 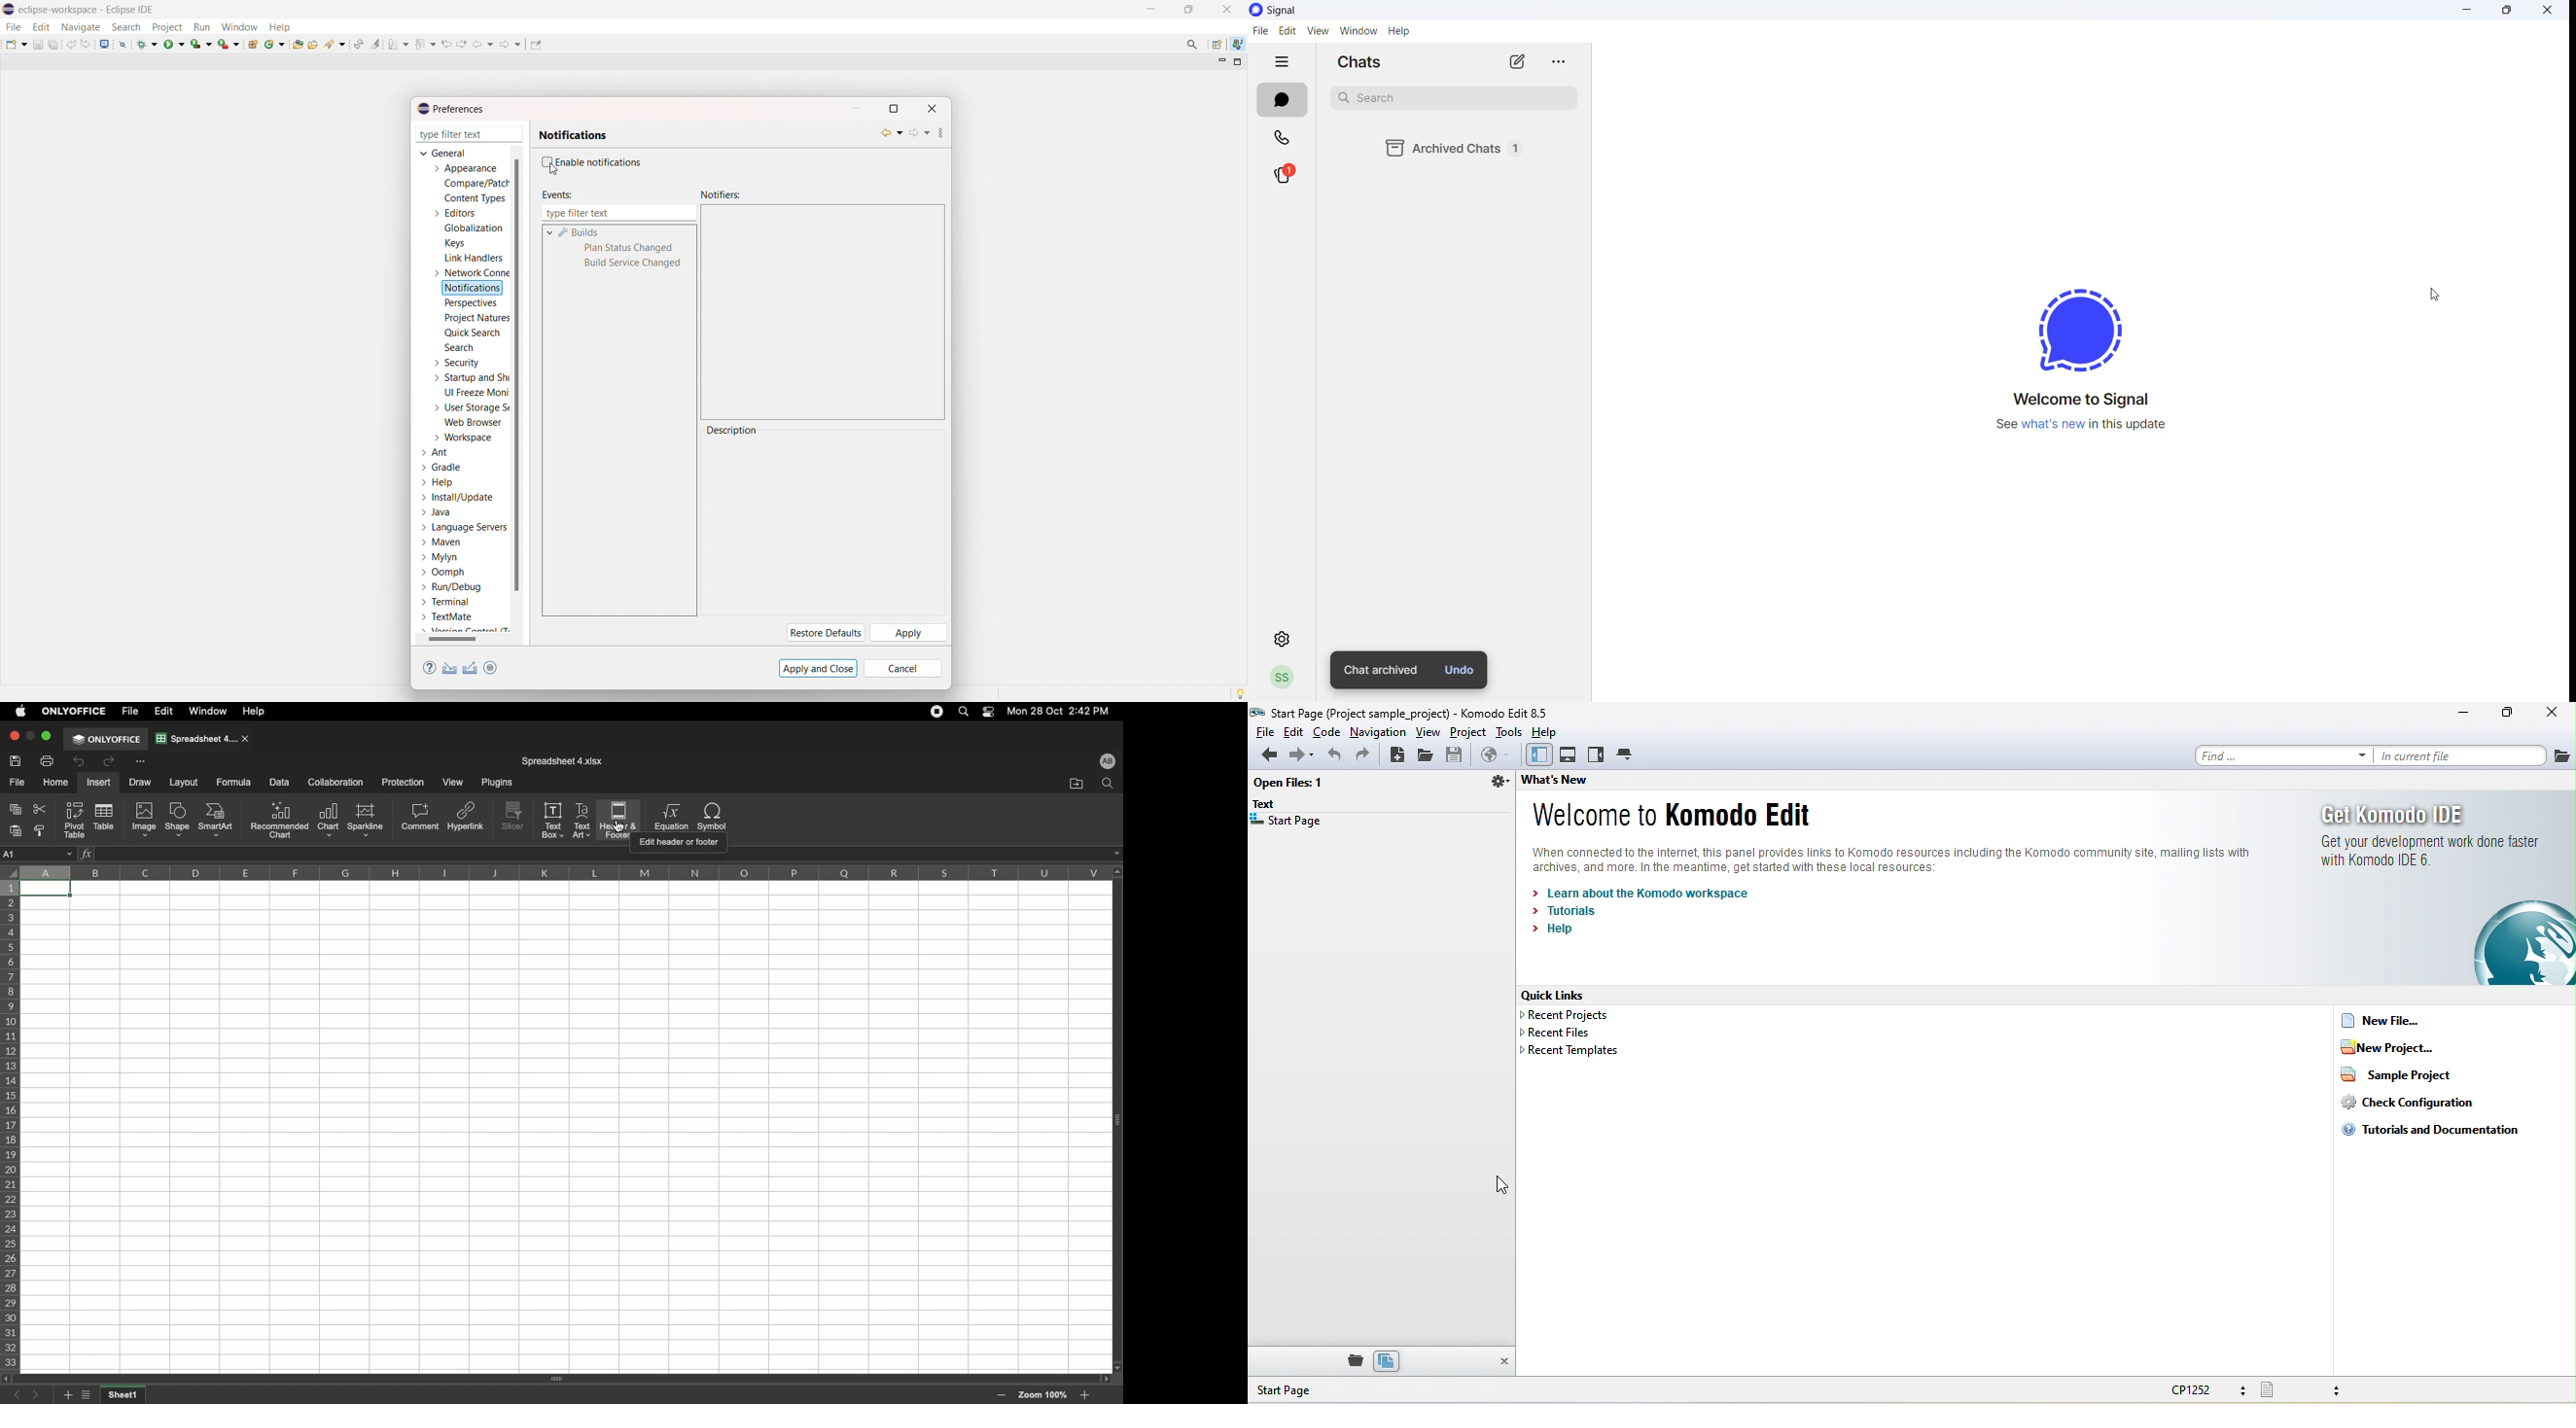 What do you see at coordinates (1280, 638) in the screenshot?
I see `settings` at bounding box center [1280, 638].